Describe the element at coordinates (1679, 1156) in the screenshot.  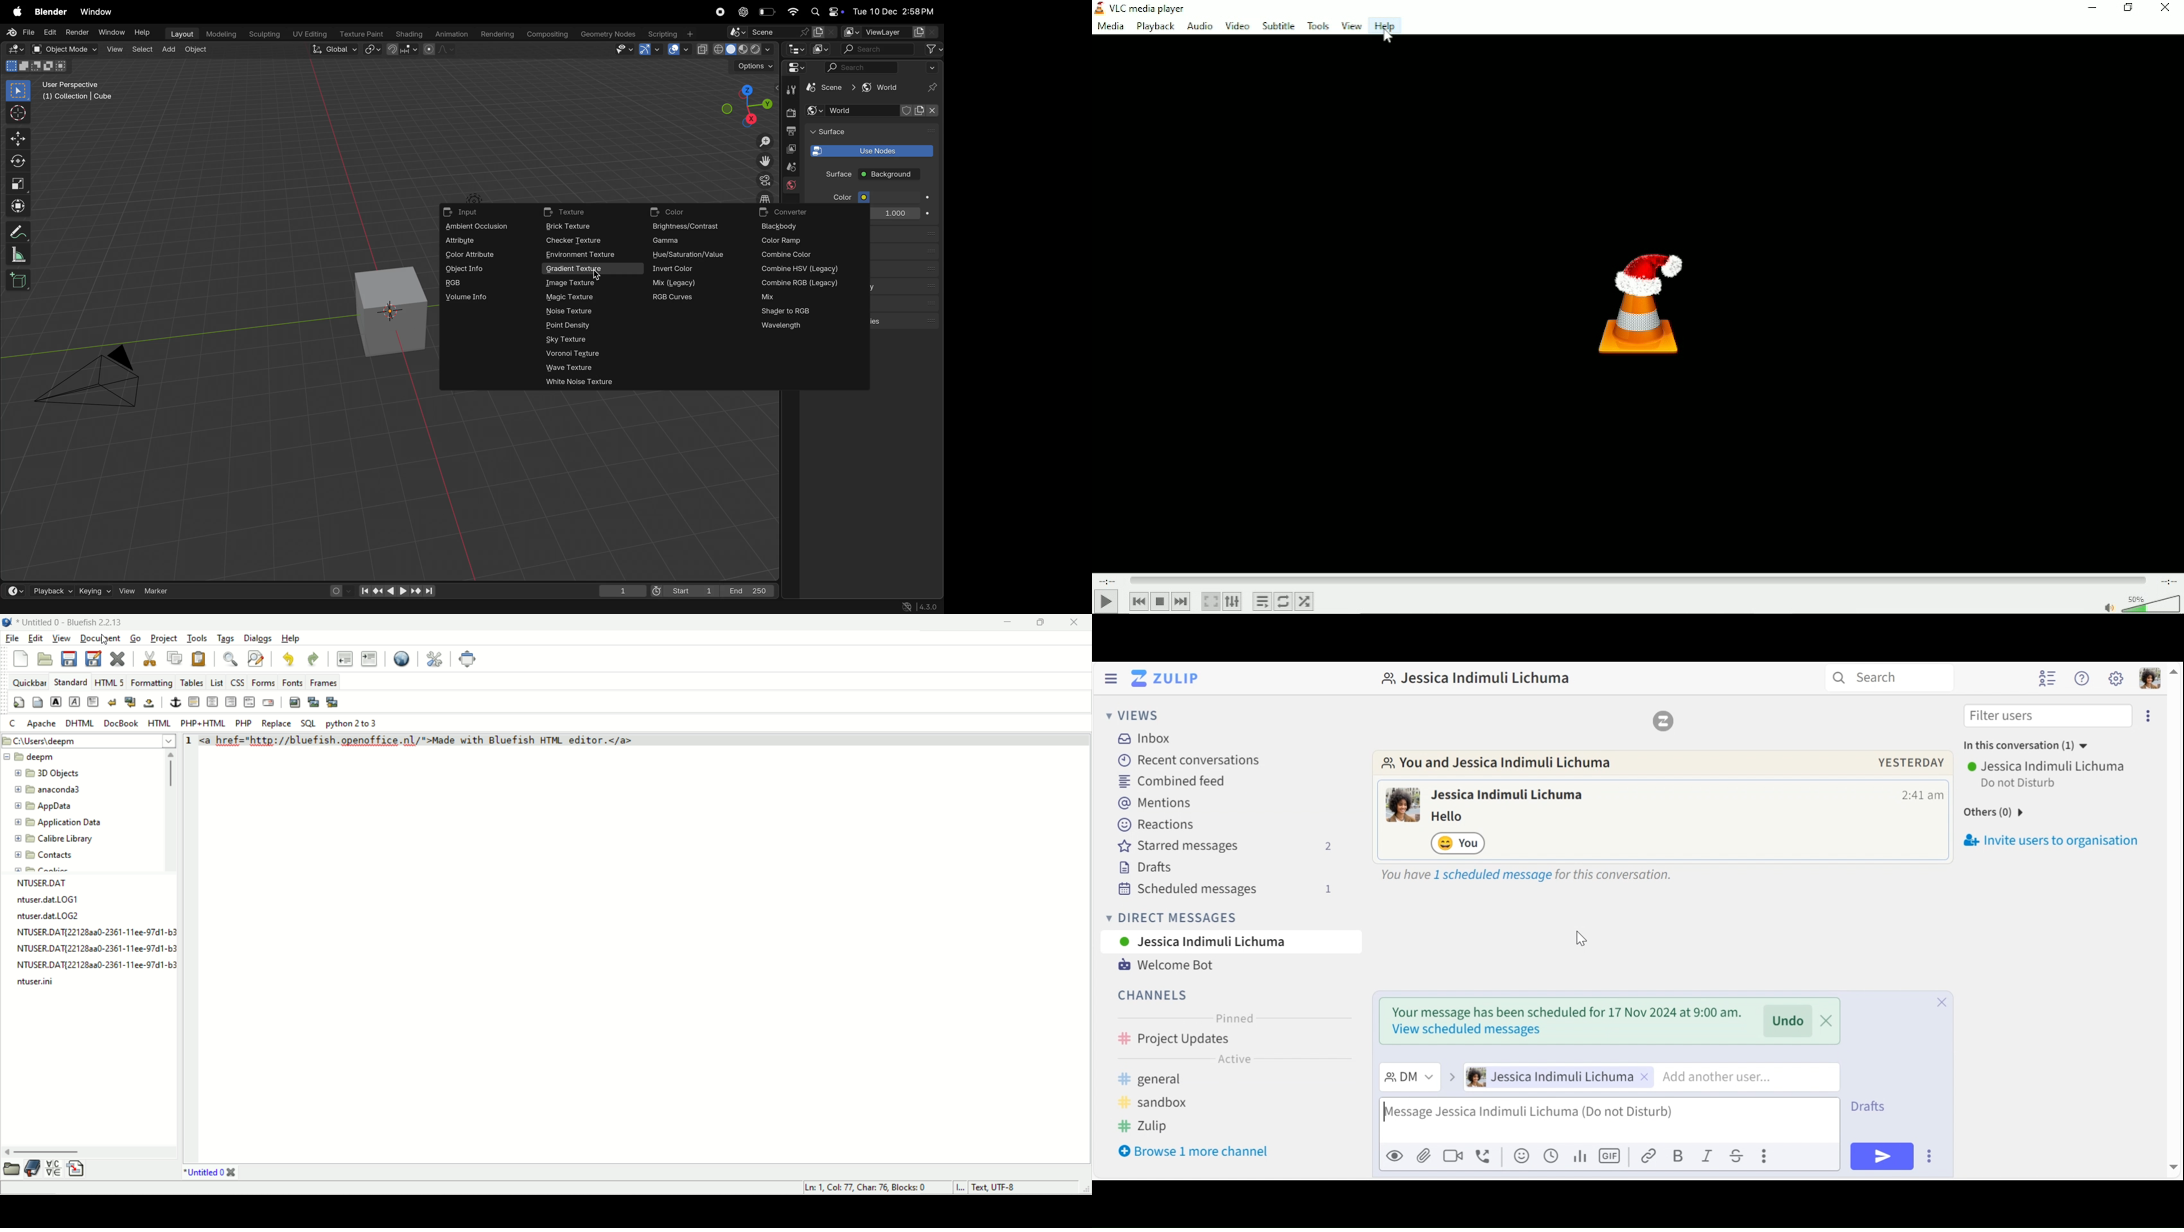
I see `Bold` at that location.